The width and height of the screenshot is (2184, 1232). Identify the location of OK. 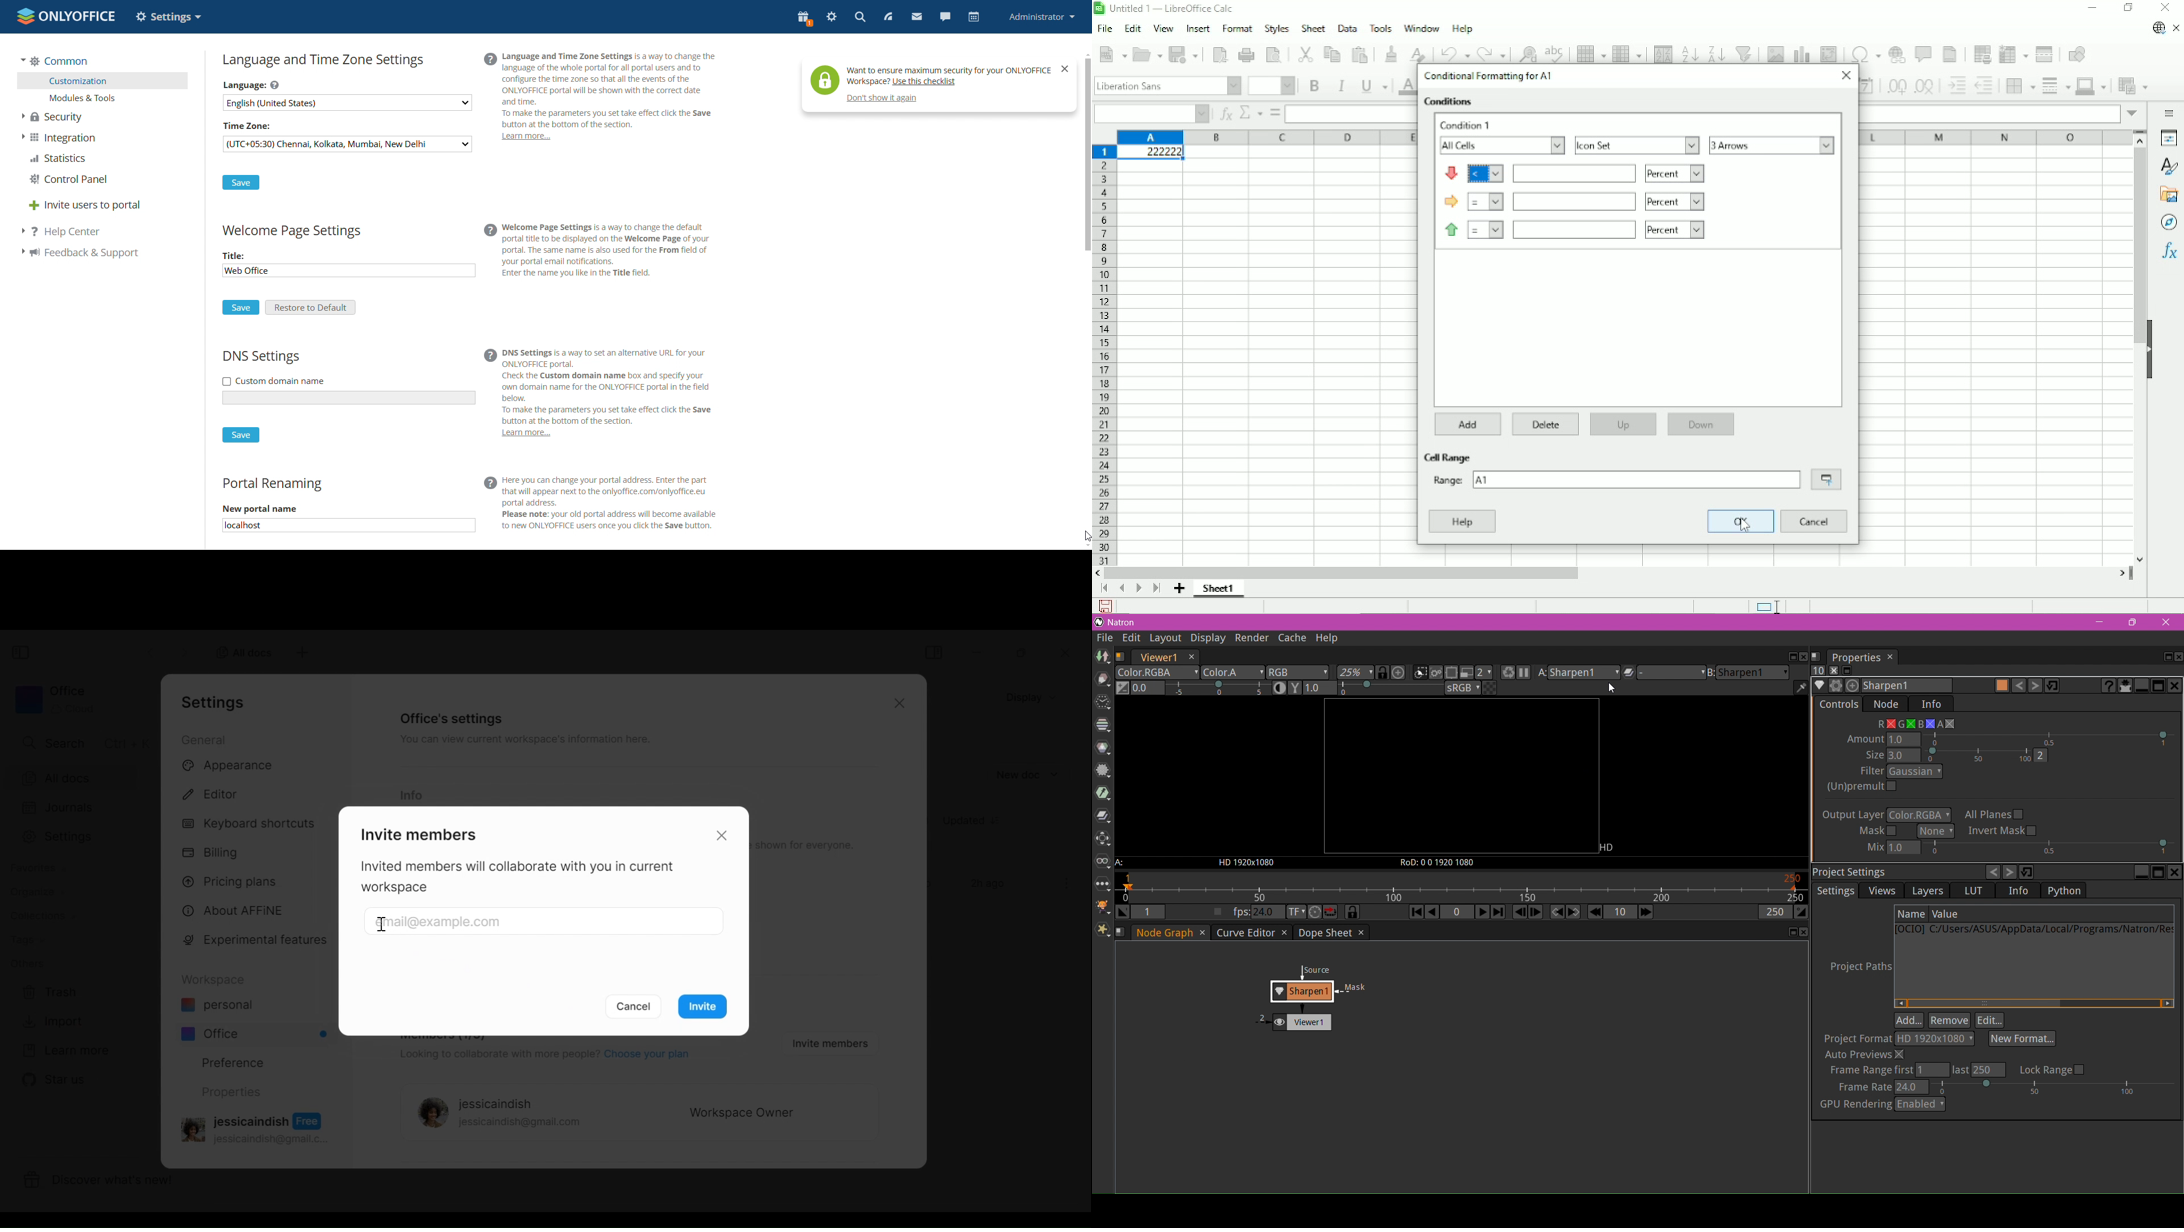
(1742, 521).